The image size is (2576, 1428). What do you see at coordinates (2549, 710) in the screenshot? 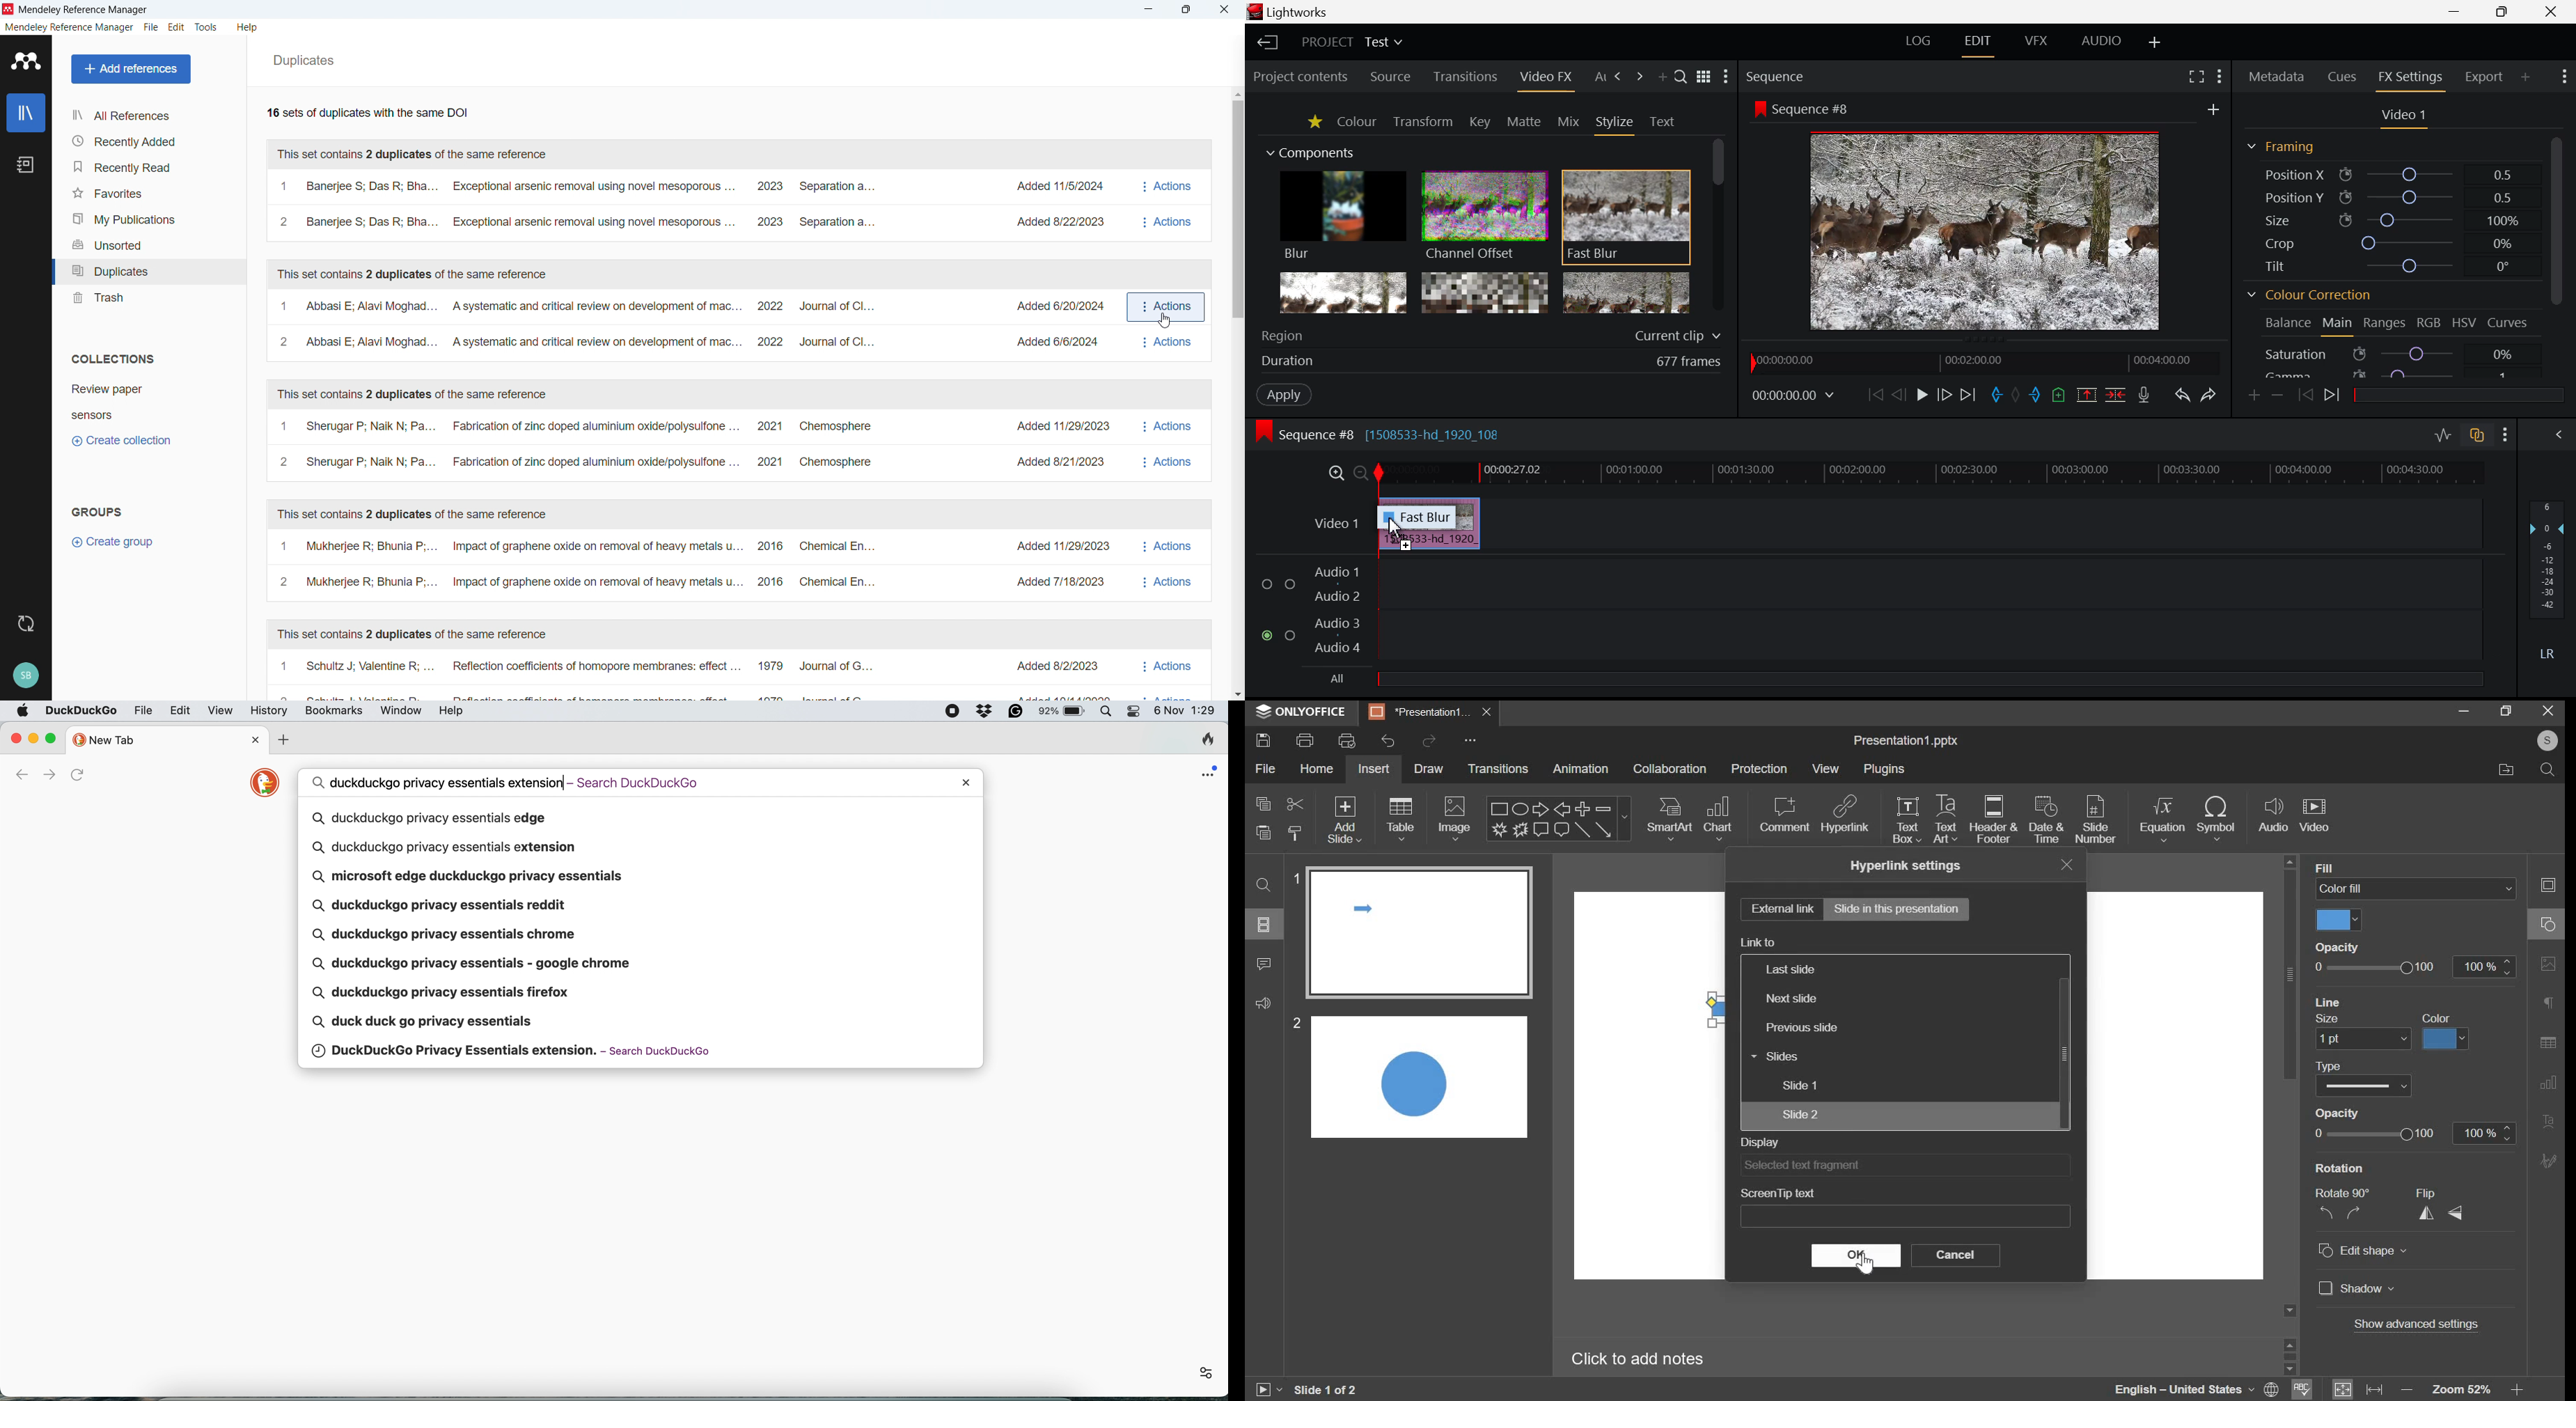
I see `exit` at bounding box center [2549, 710].